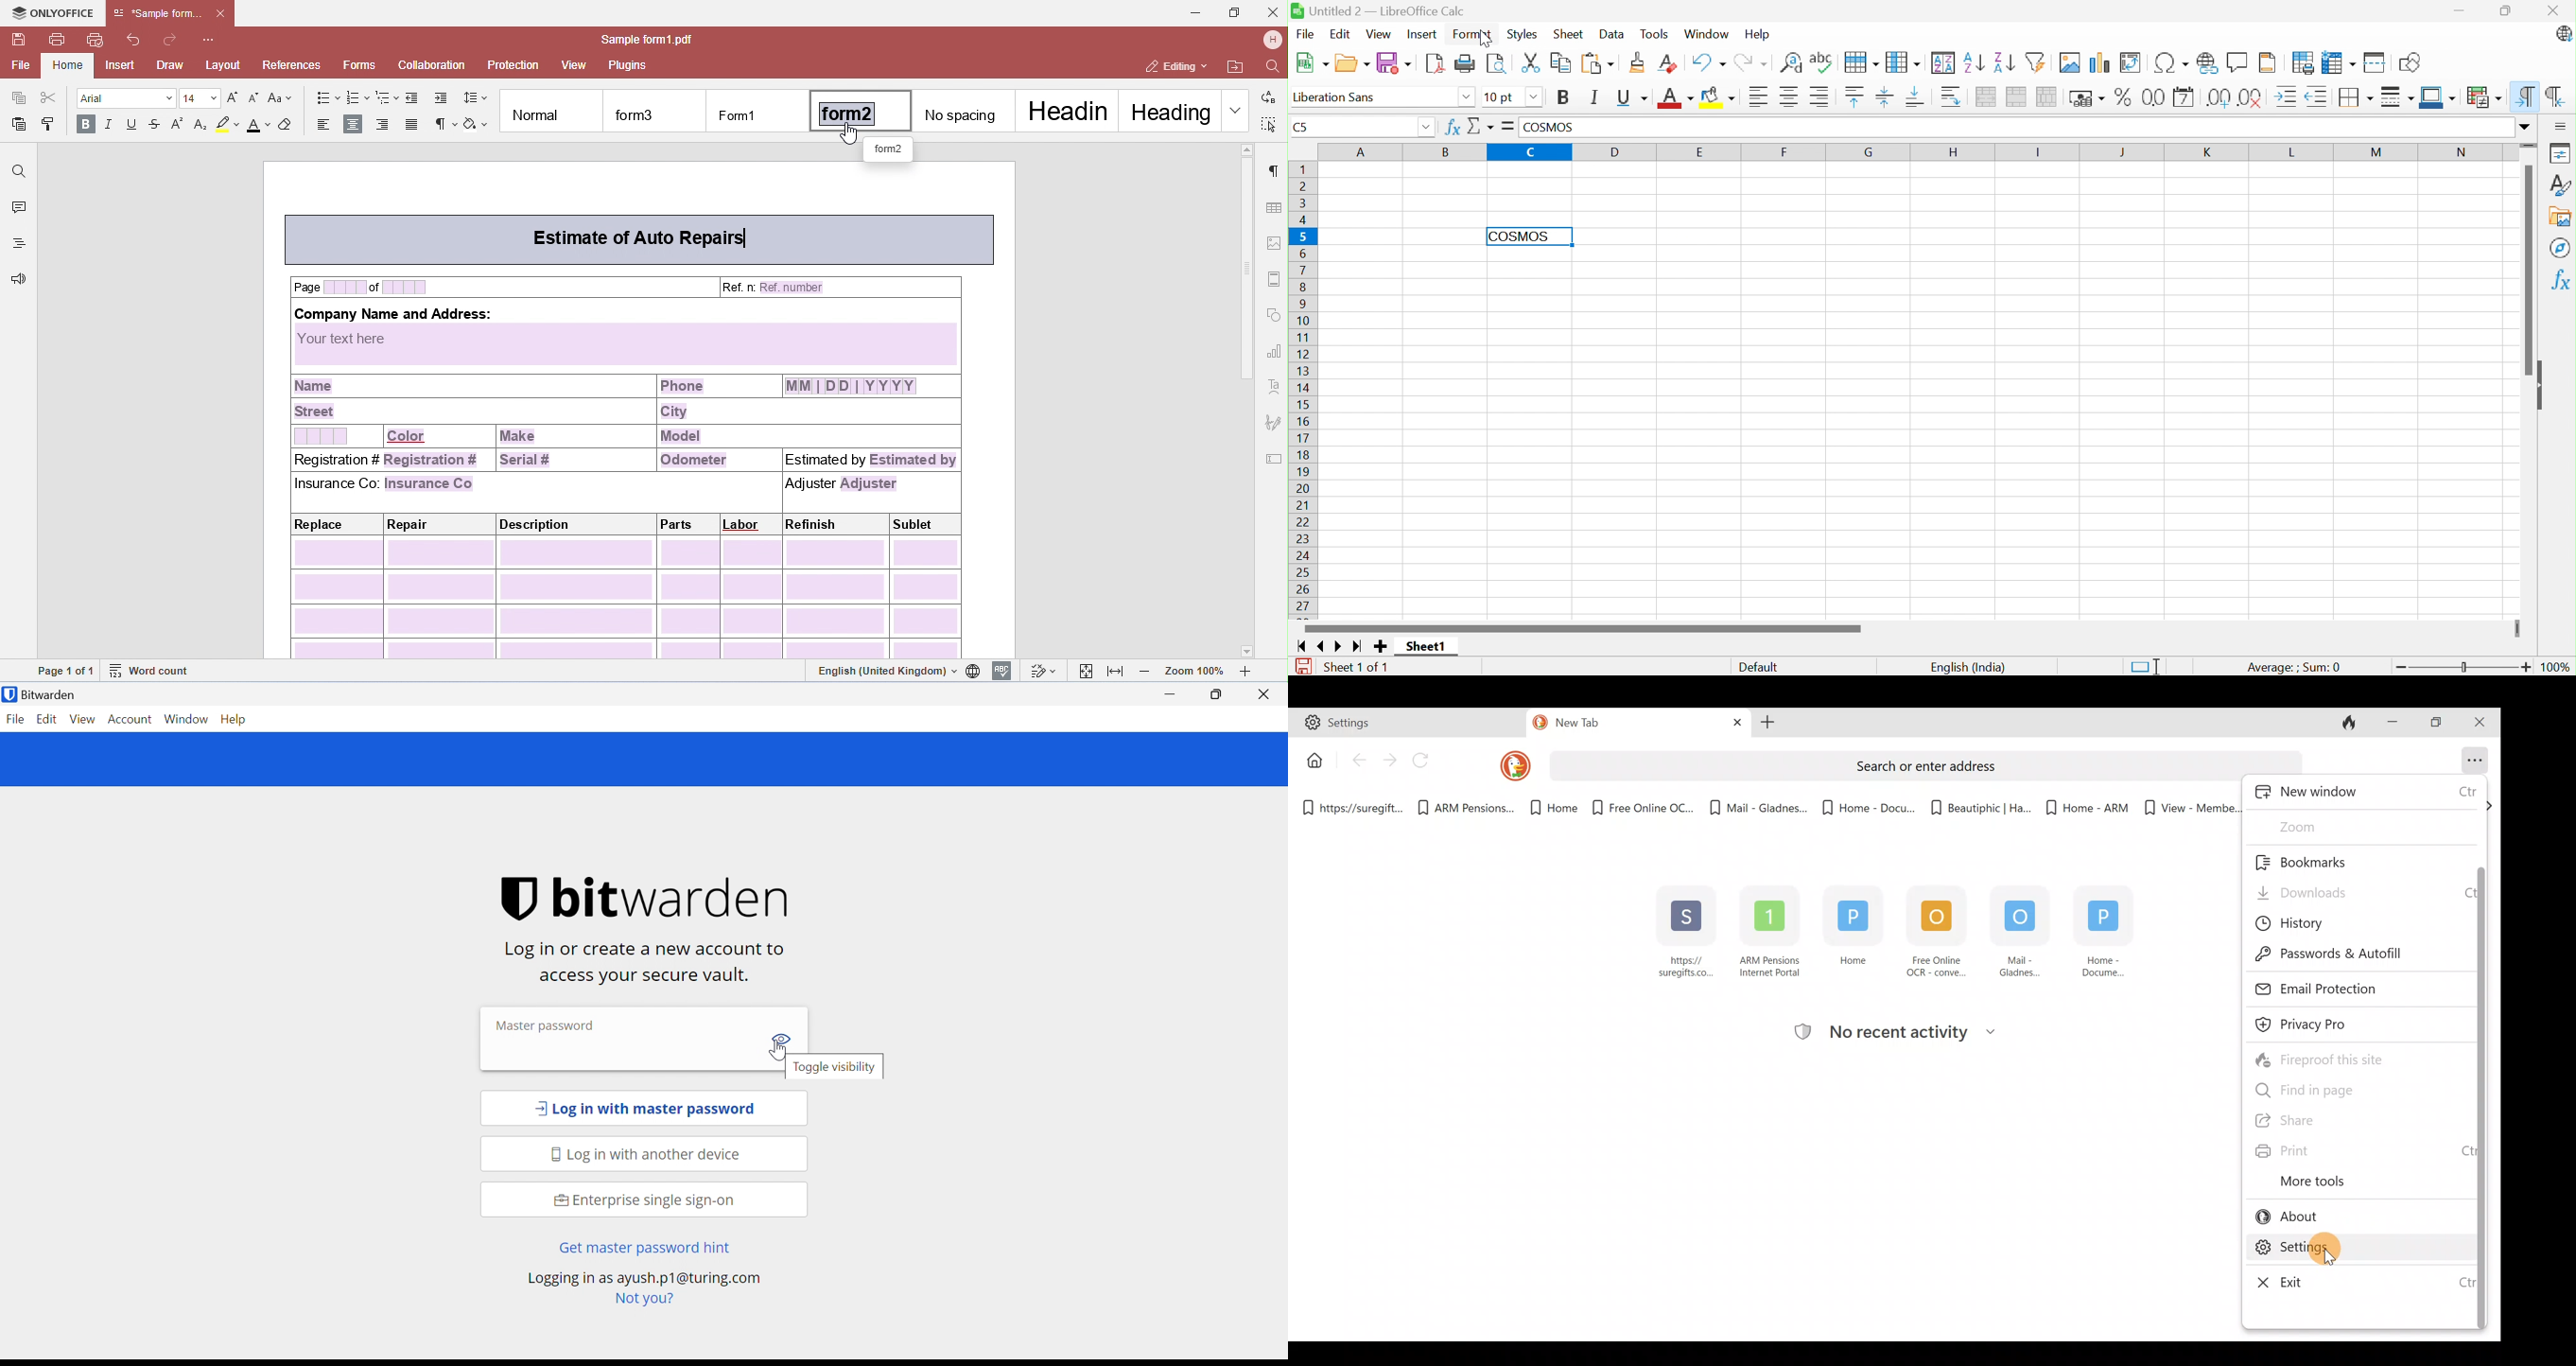  What do you see at coordinates (2209, 62) in the screenshot?
I see `Insert Hyperlink` at bounding box center [2209, 62].